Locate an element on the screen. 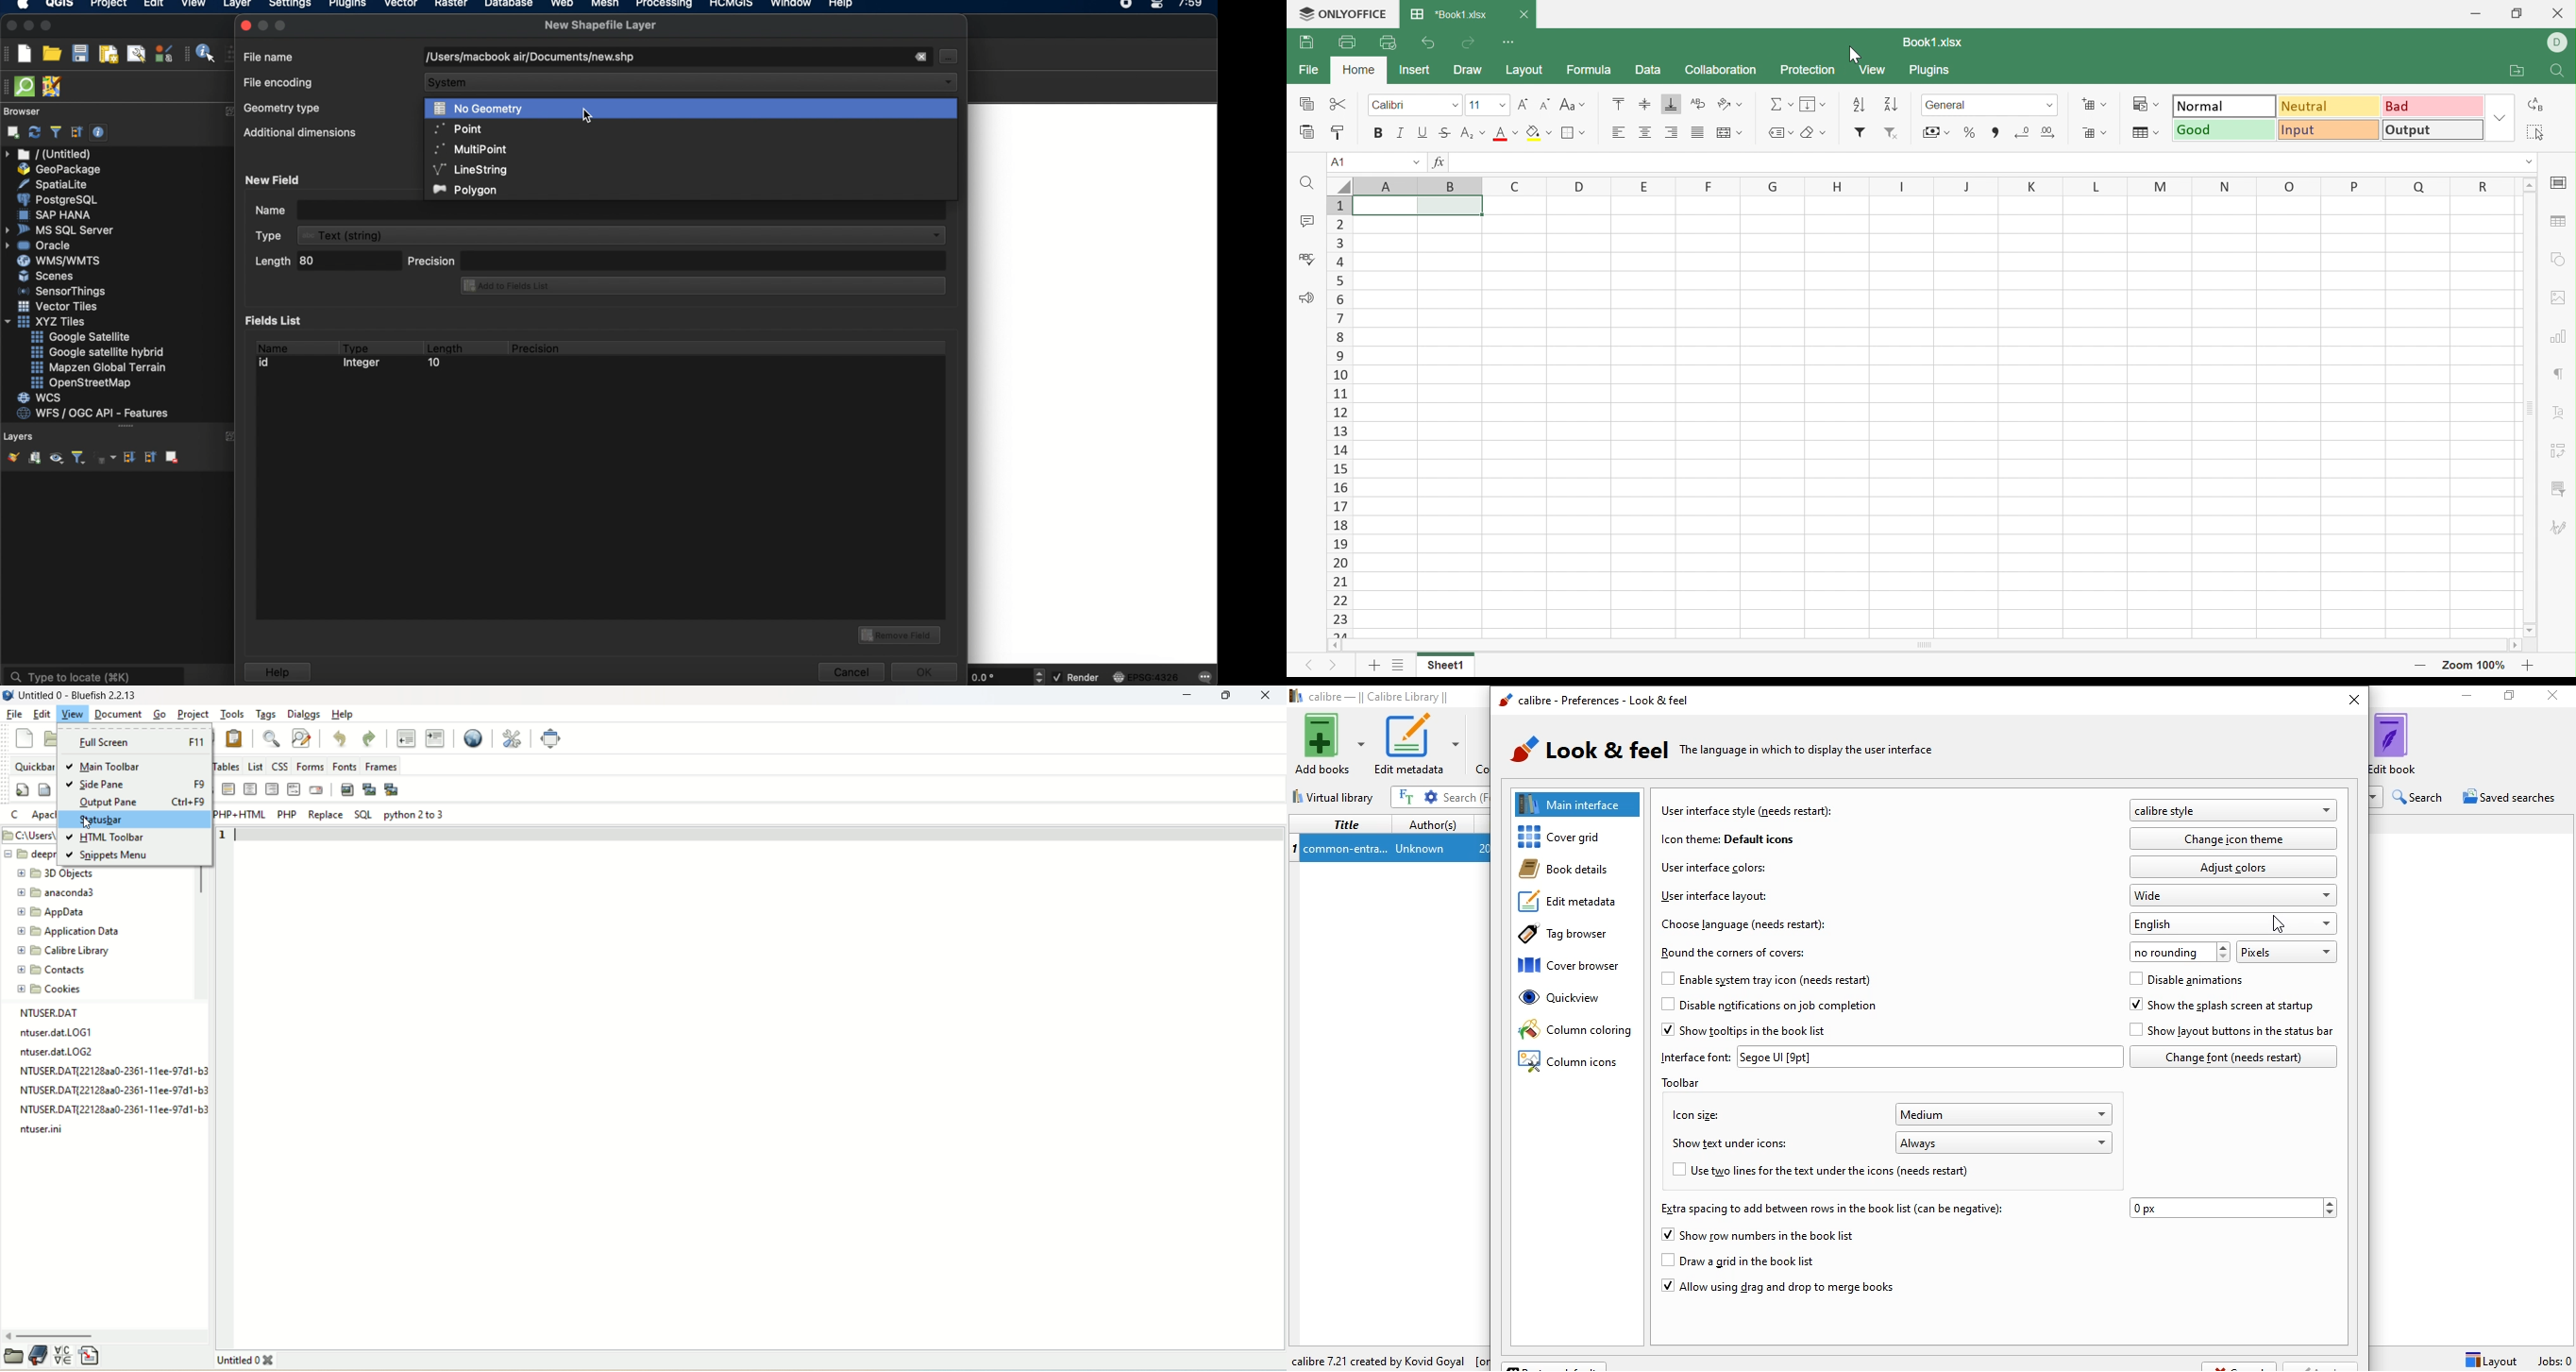  Search is located at coordinates (2420, 797).